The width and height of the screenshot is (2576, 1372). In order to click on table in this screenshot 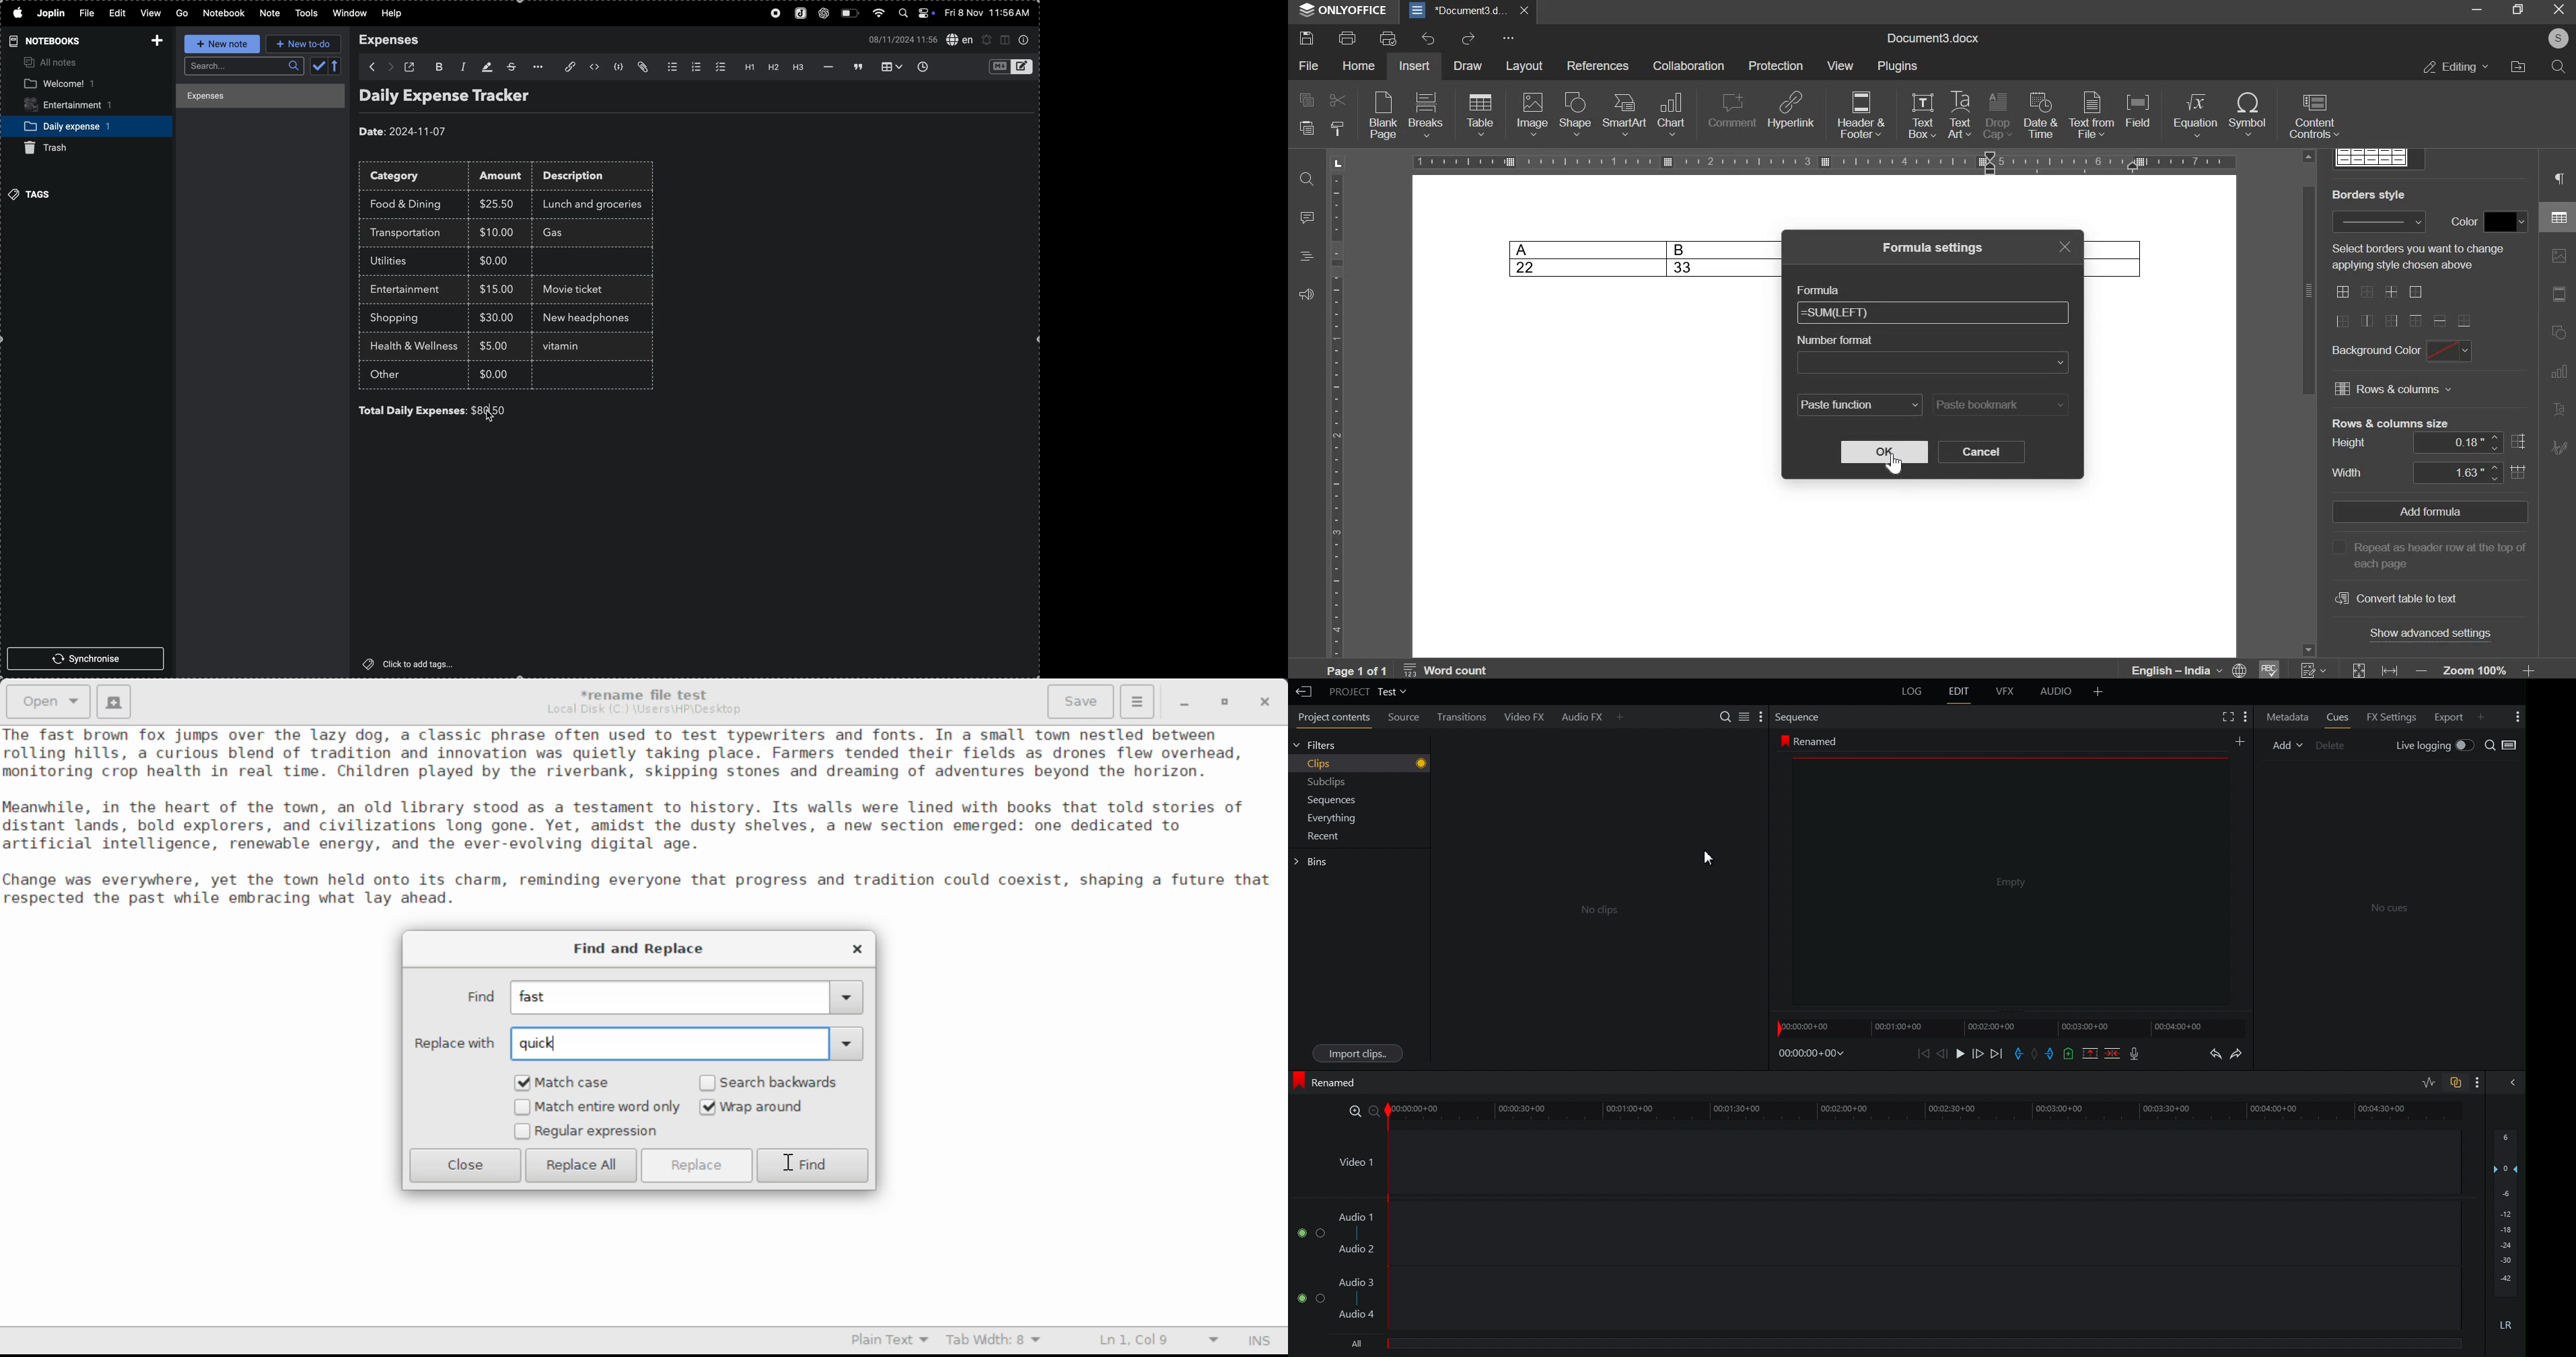, I will do `click(1480, 115)`.